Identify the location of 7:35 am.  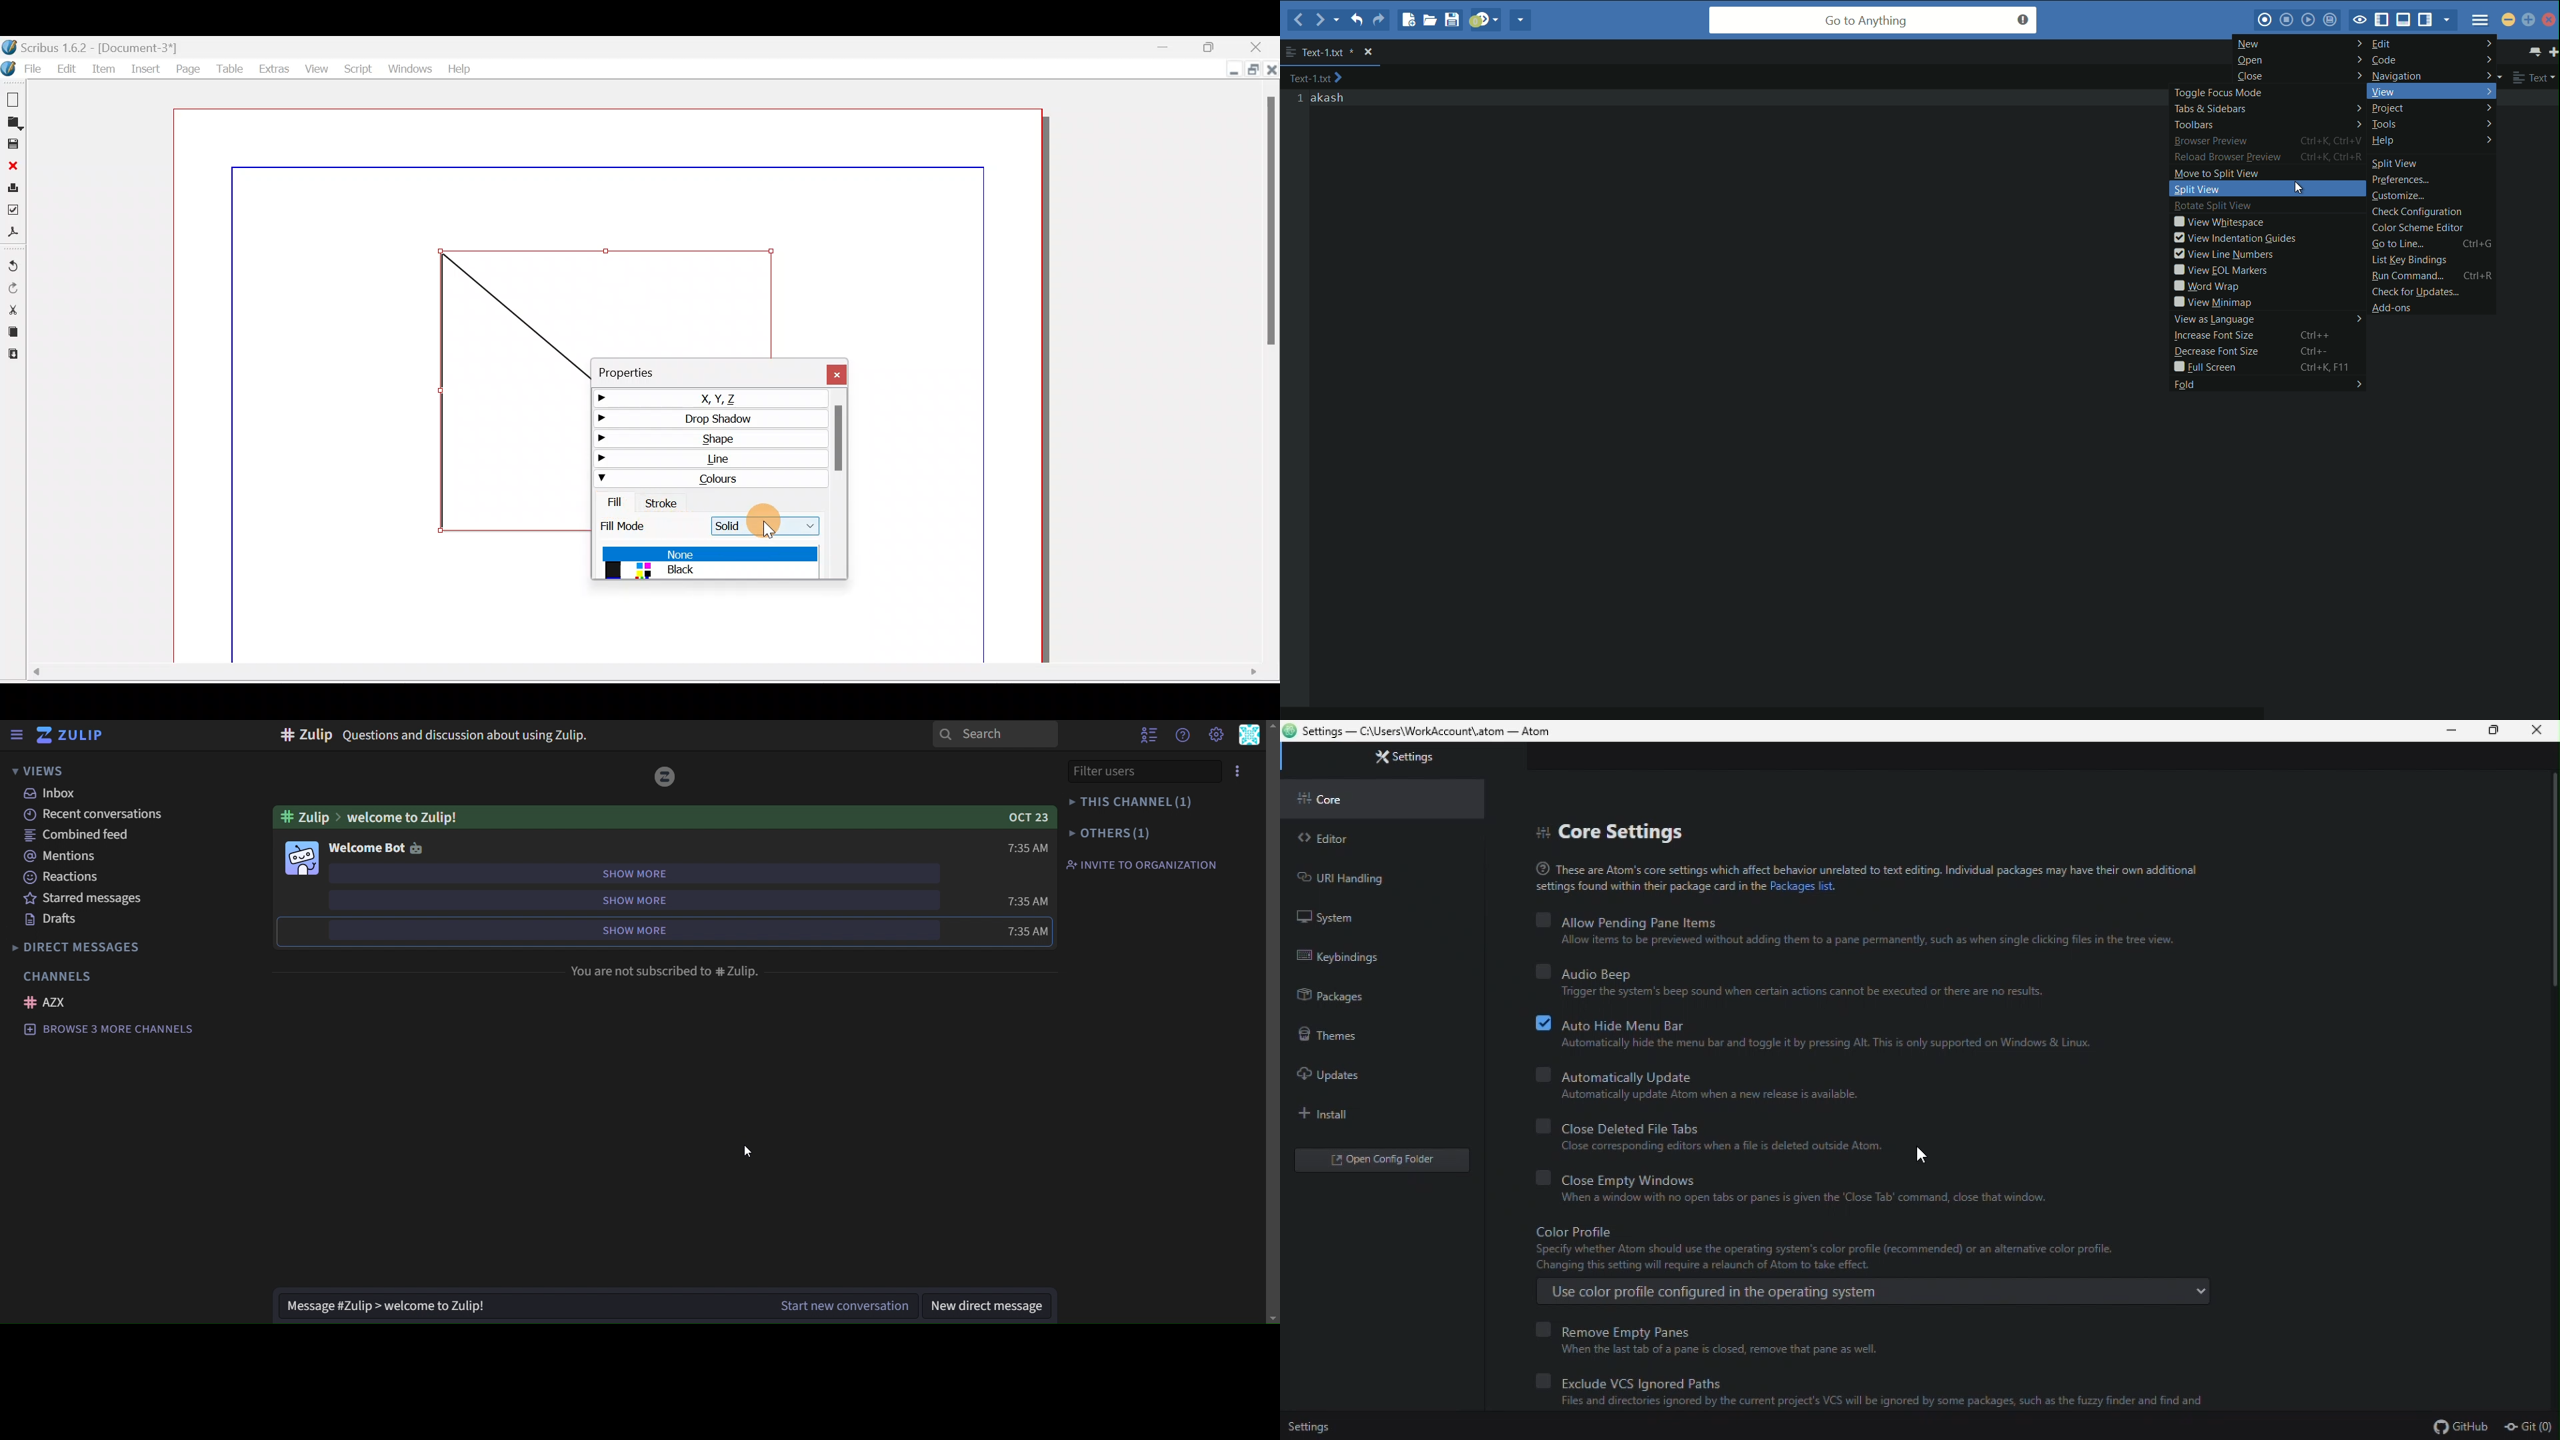
(1003, 930).